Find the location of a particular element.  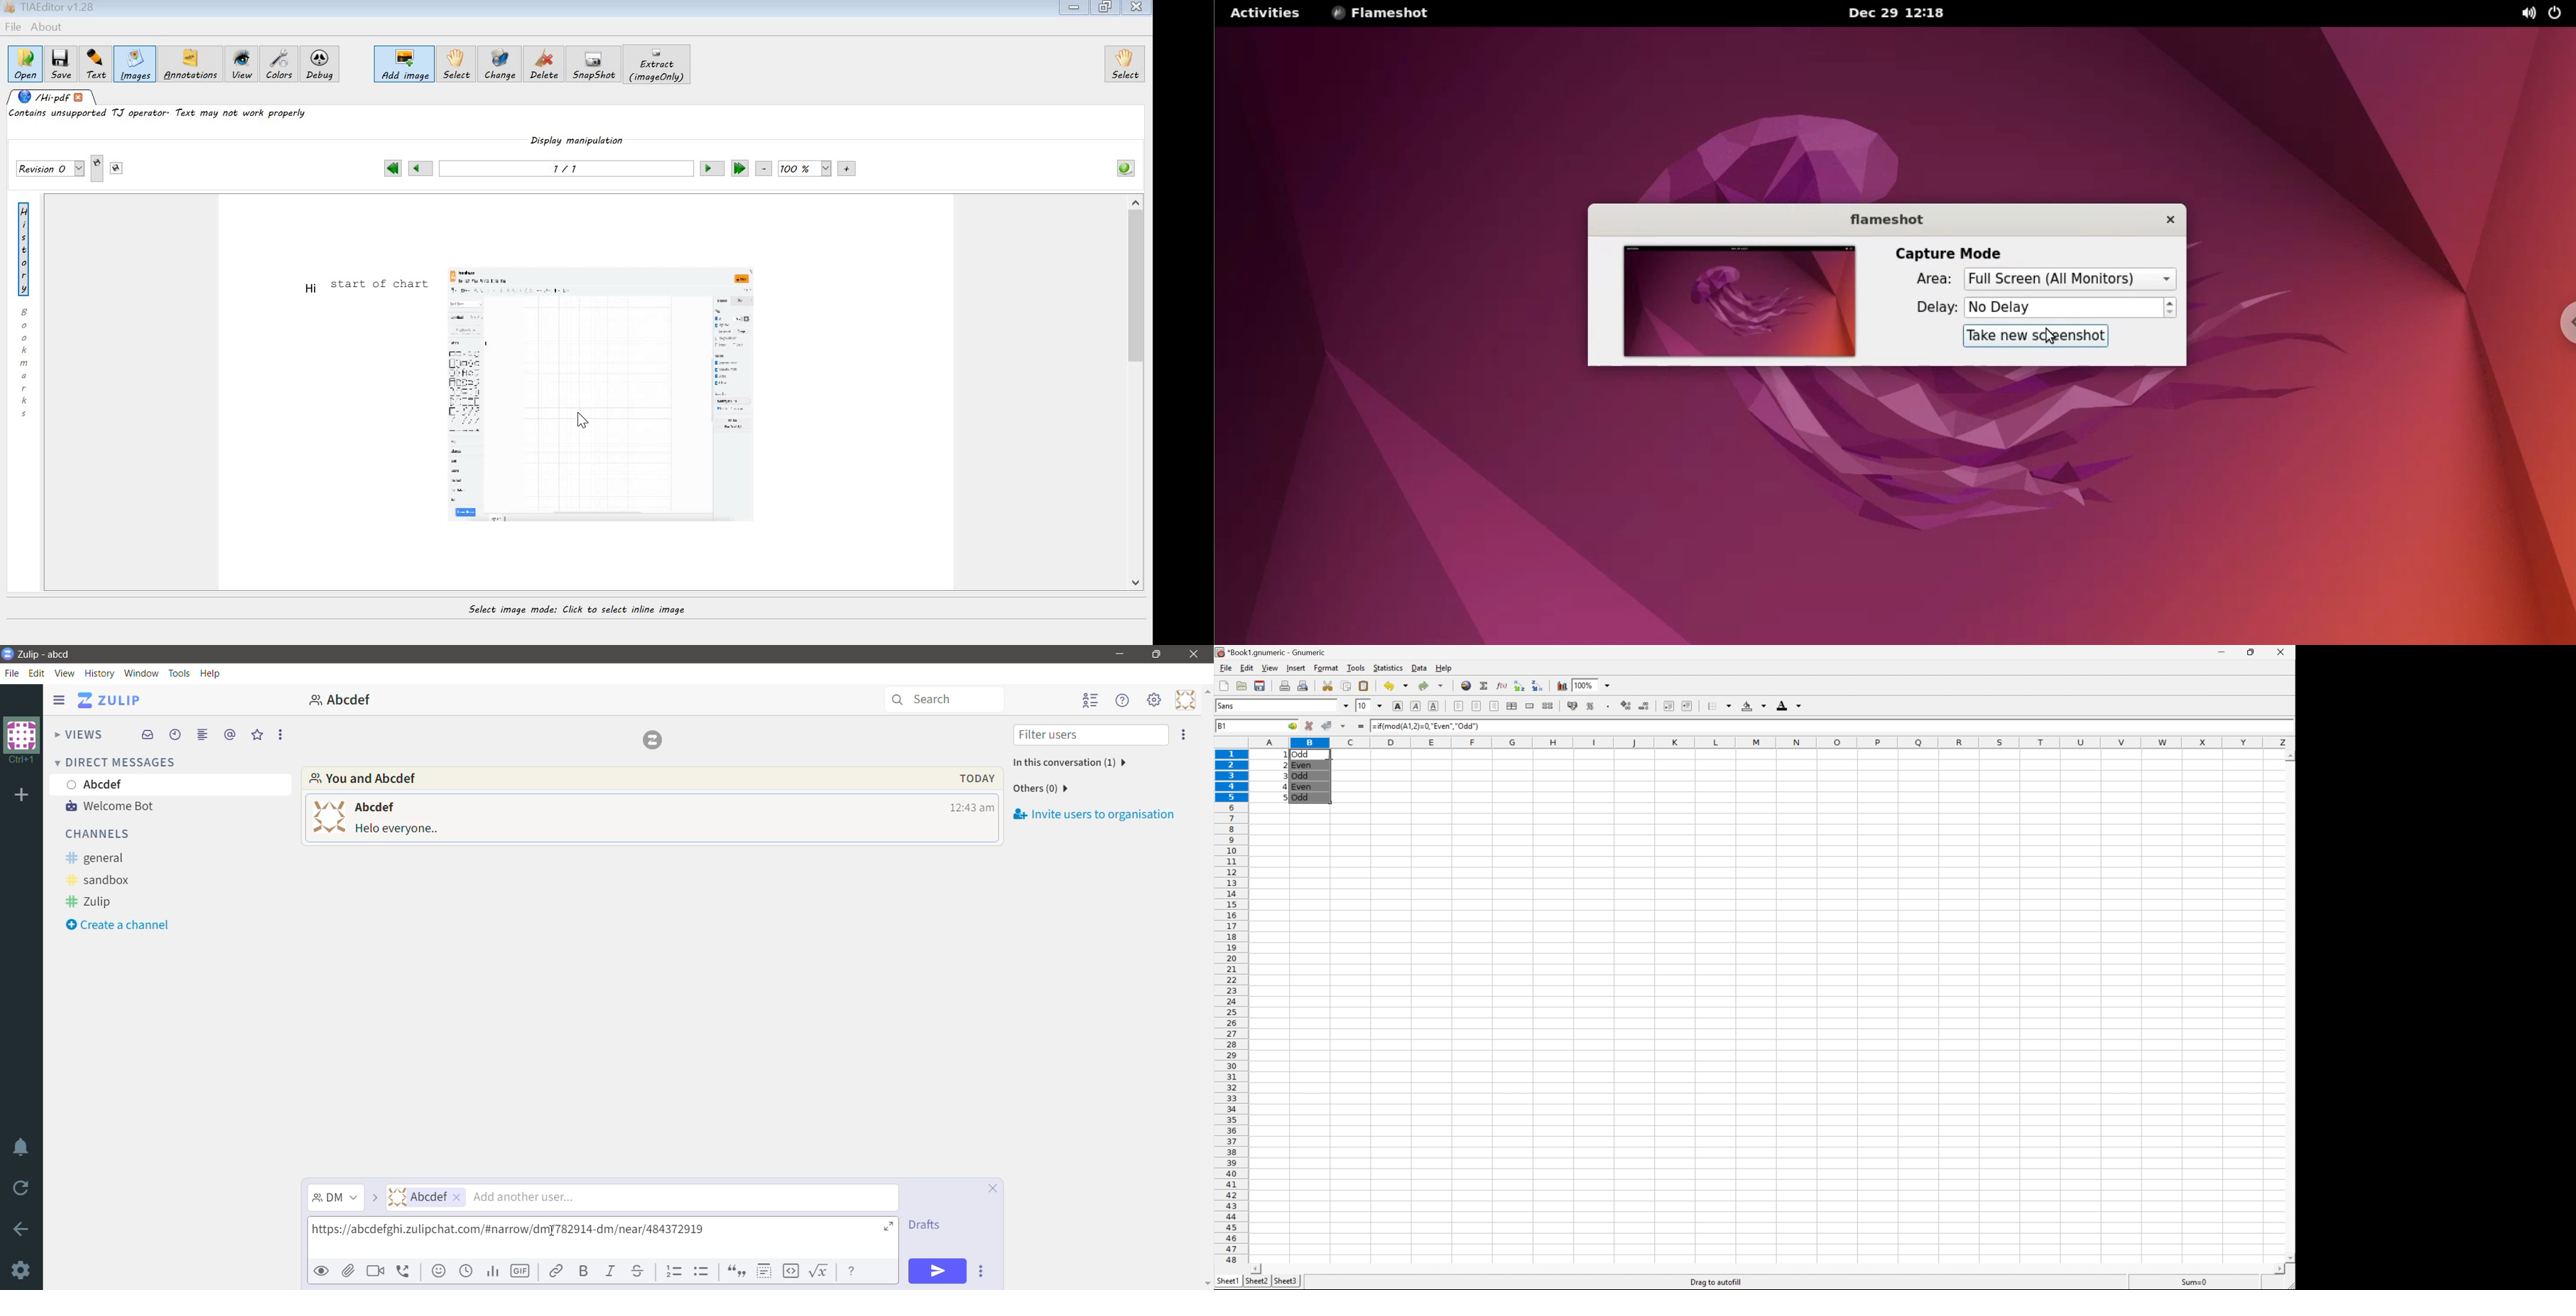

File is located at coordinates (12, 674).